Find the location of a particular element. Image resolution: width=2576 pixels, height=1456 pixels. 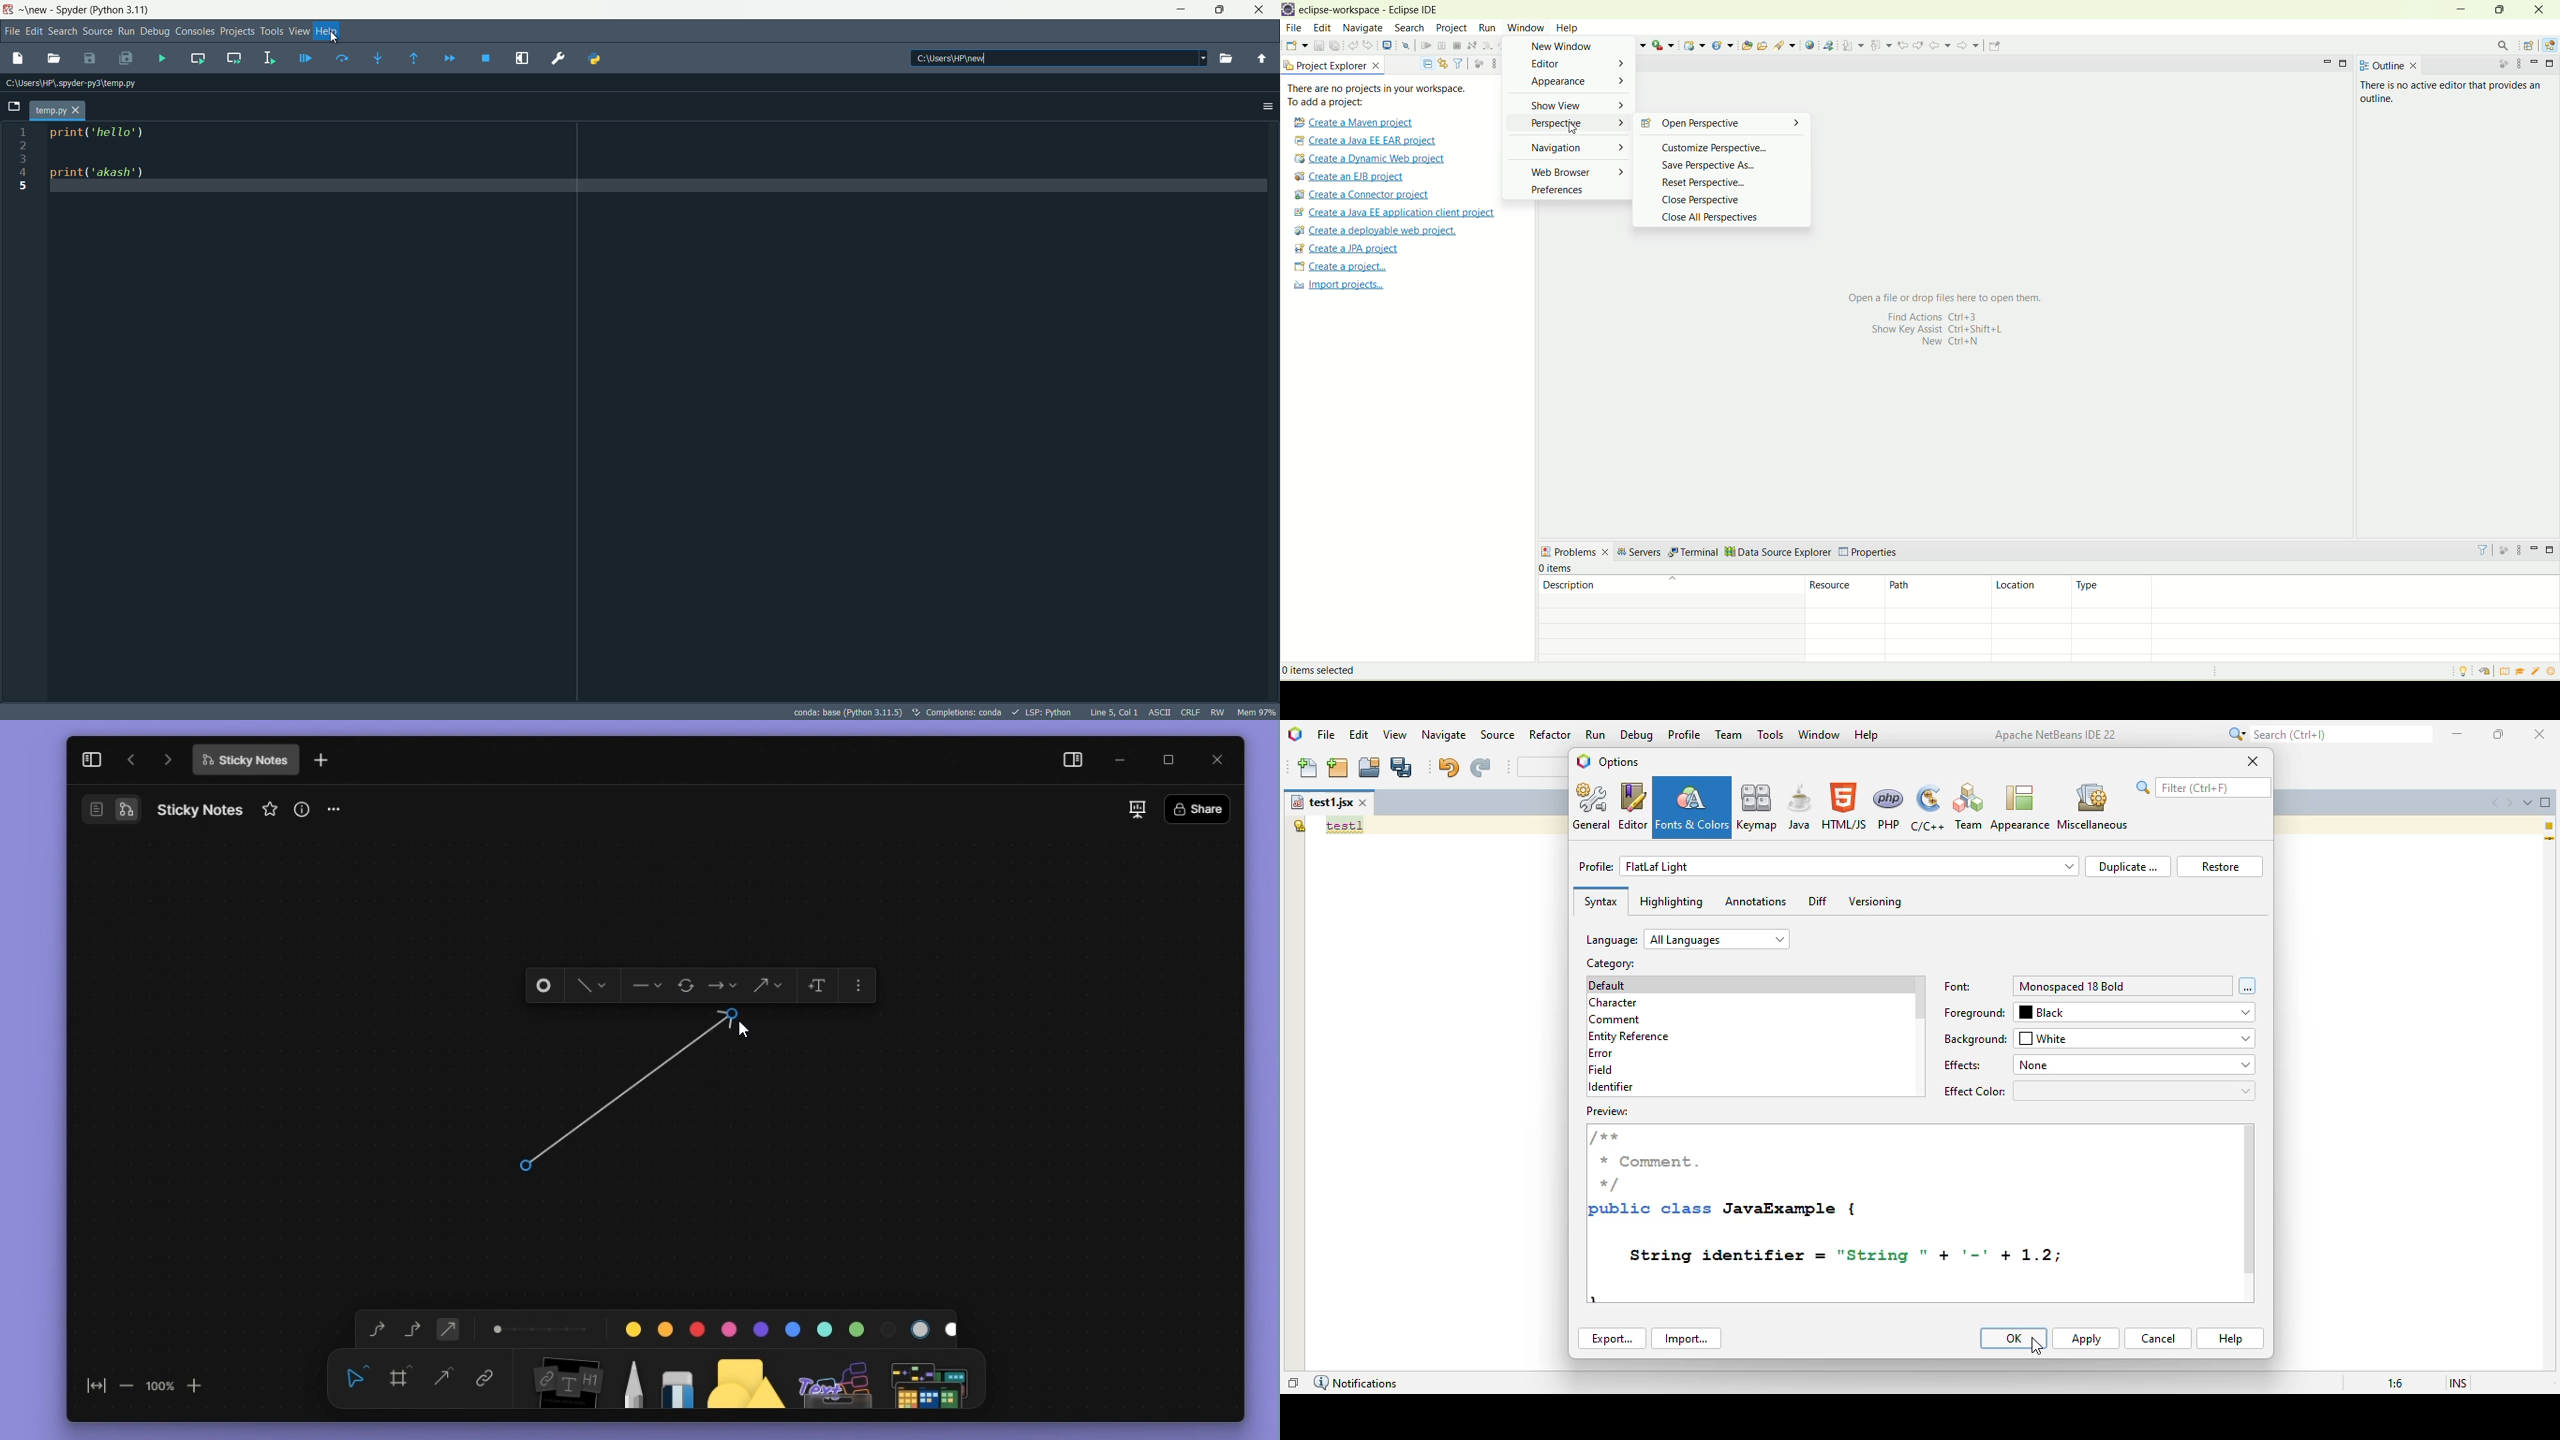

go forward is located at coordinates (168, 759).